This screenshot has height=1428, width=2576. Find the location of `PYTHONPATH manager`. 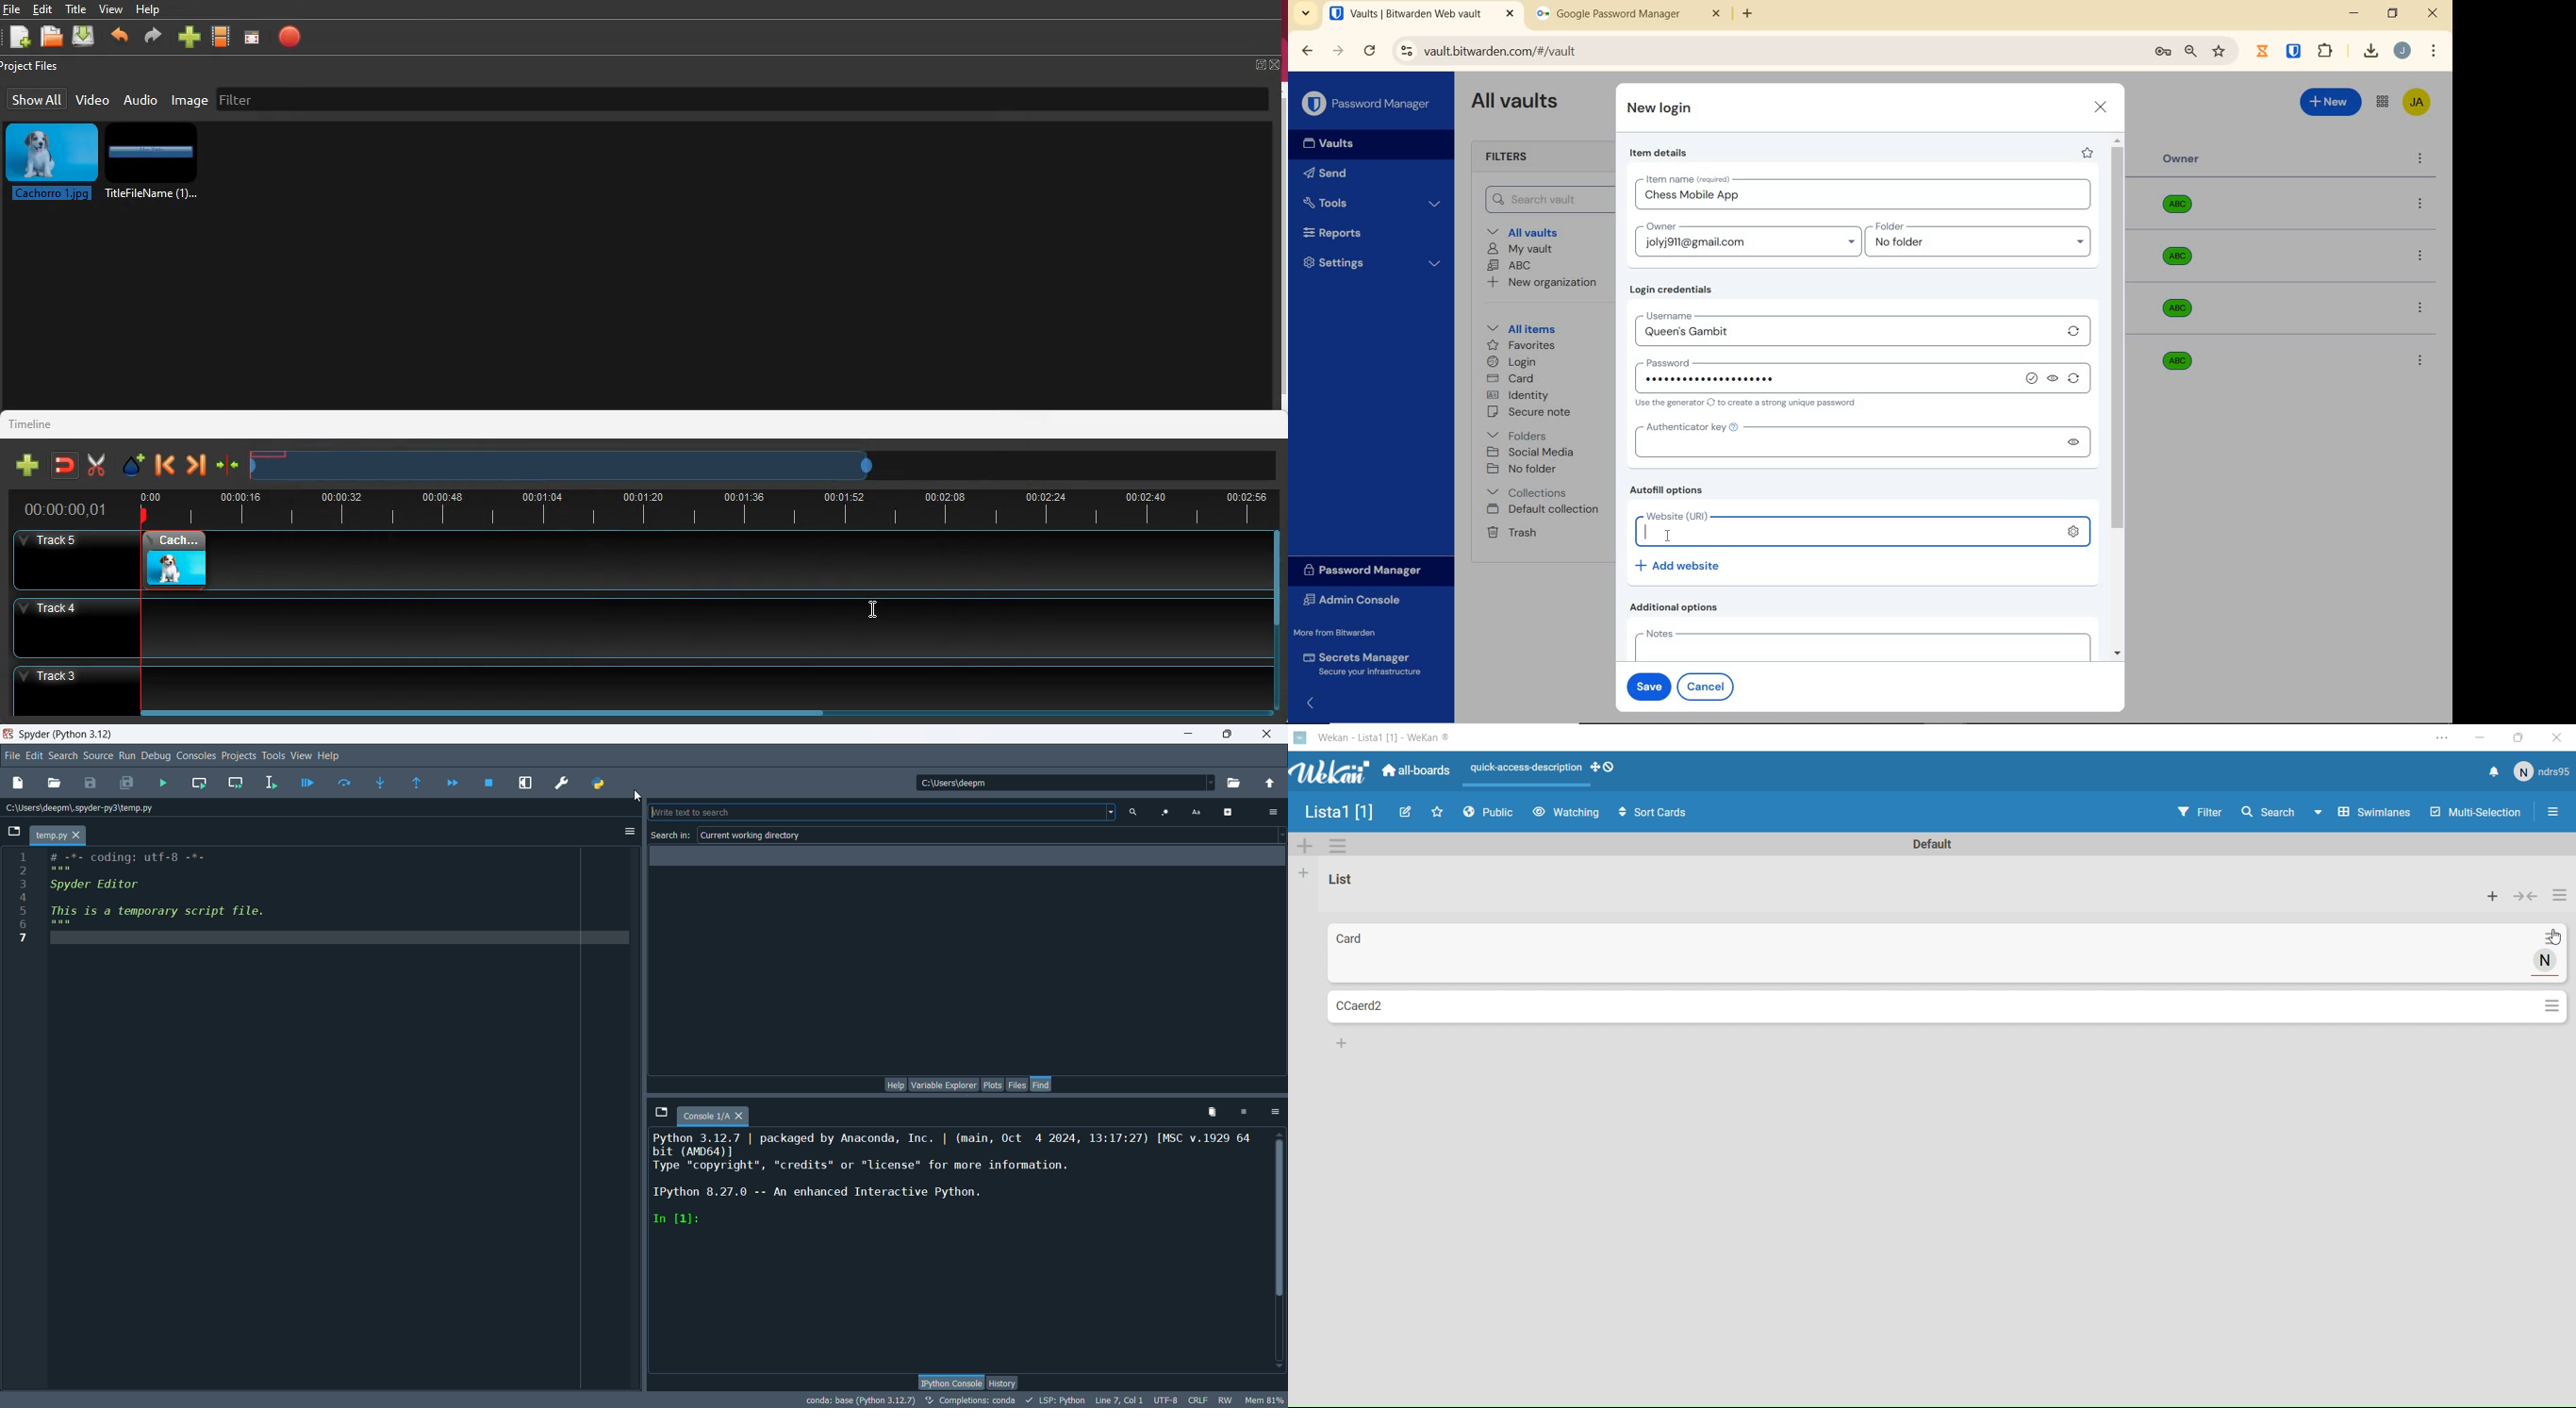

PYTHONPATH manager is located at coordinates (598, 785).